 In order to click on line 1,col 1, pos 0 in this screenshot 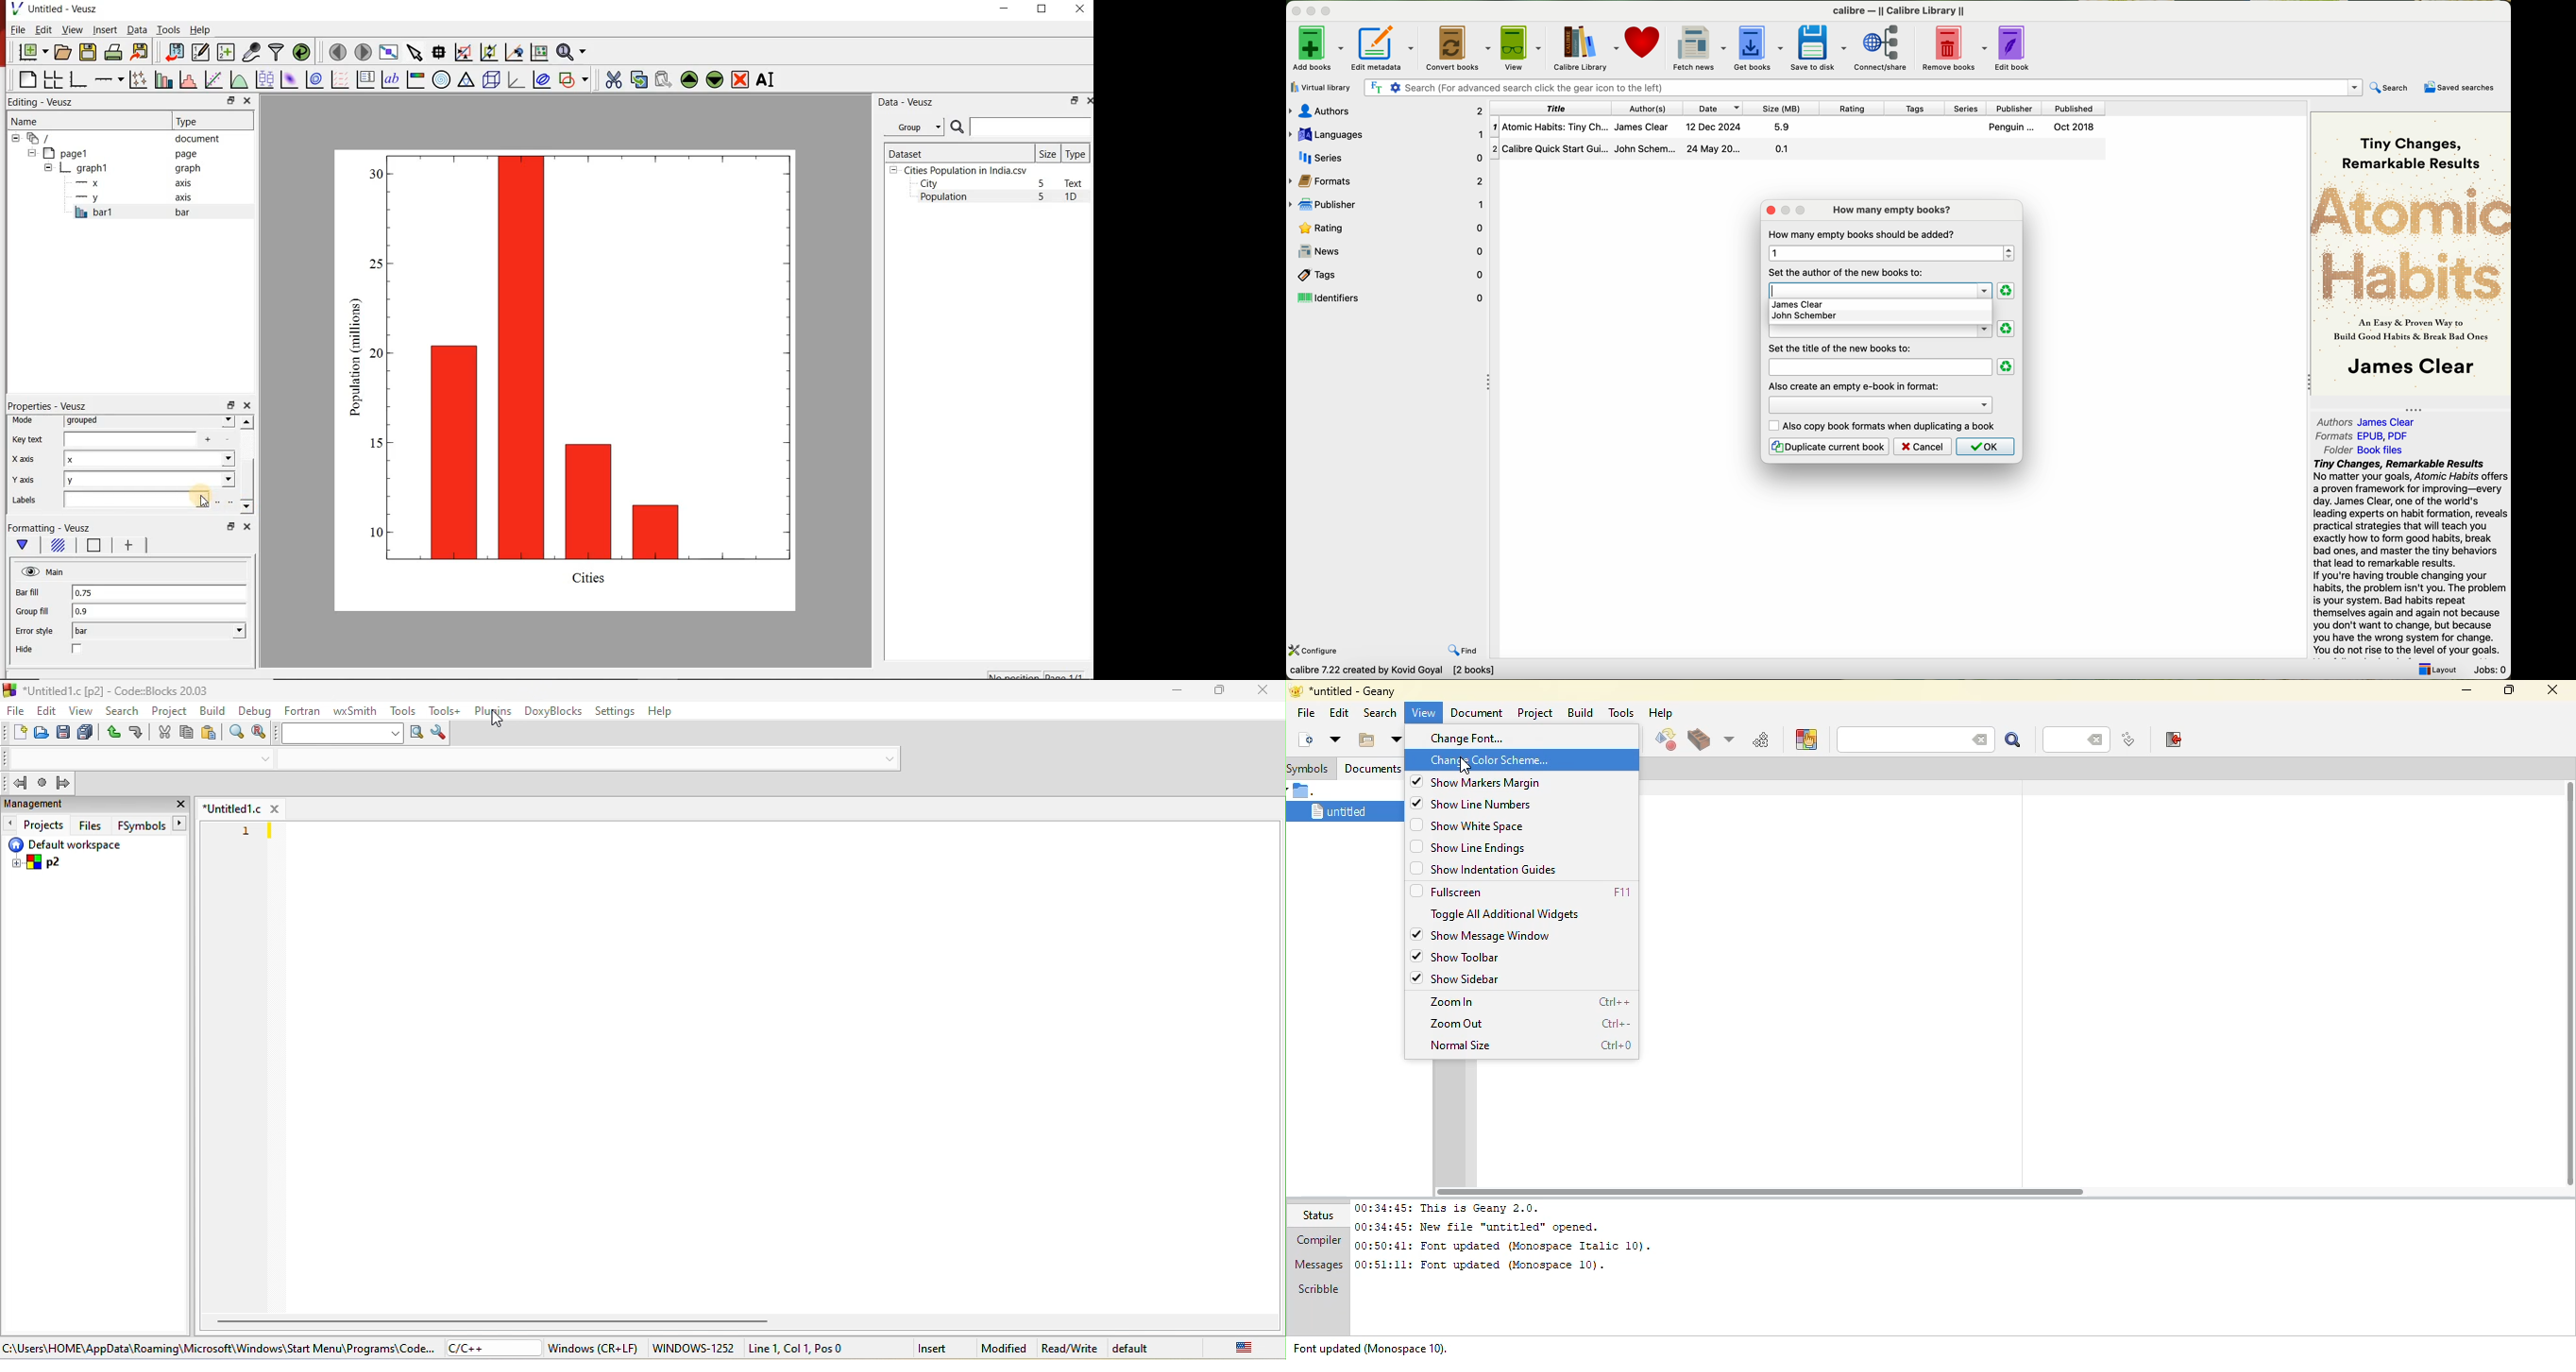, I will do `click(797, 1350)`.